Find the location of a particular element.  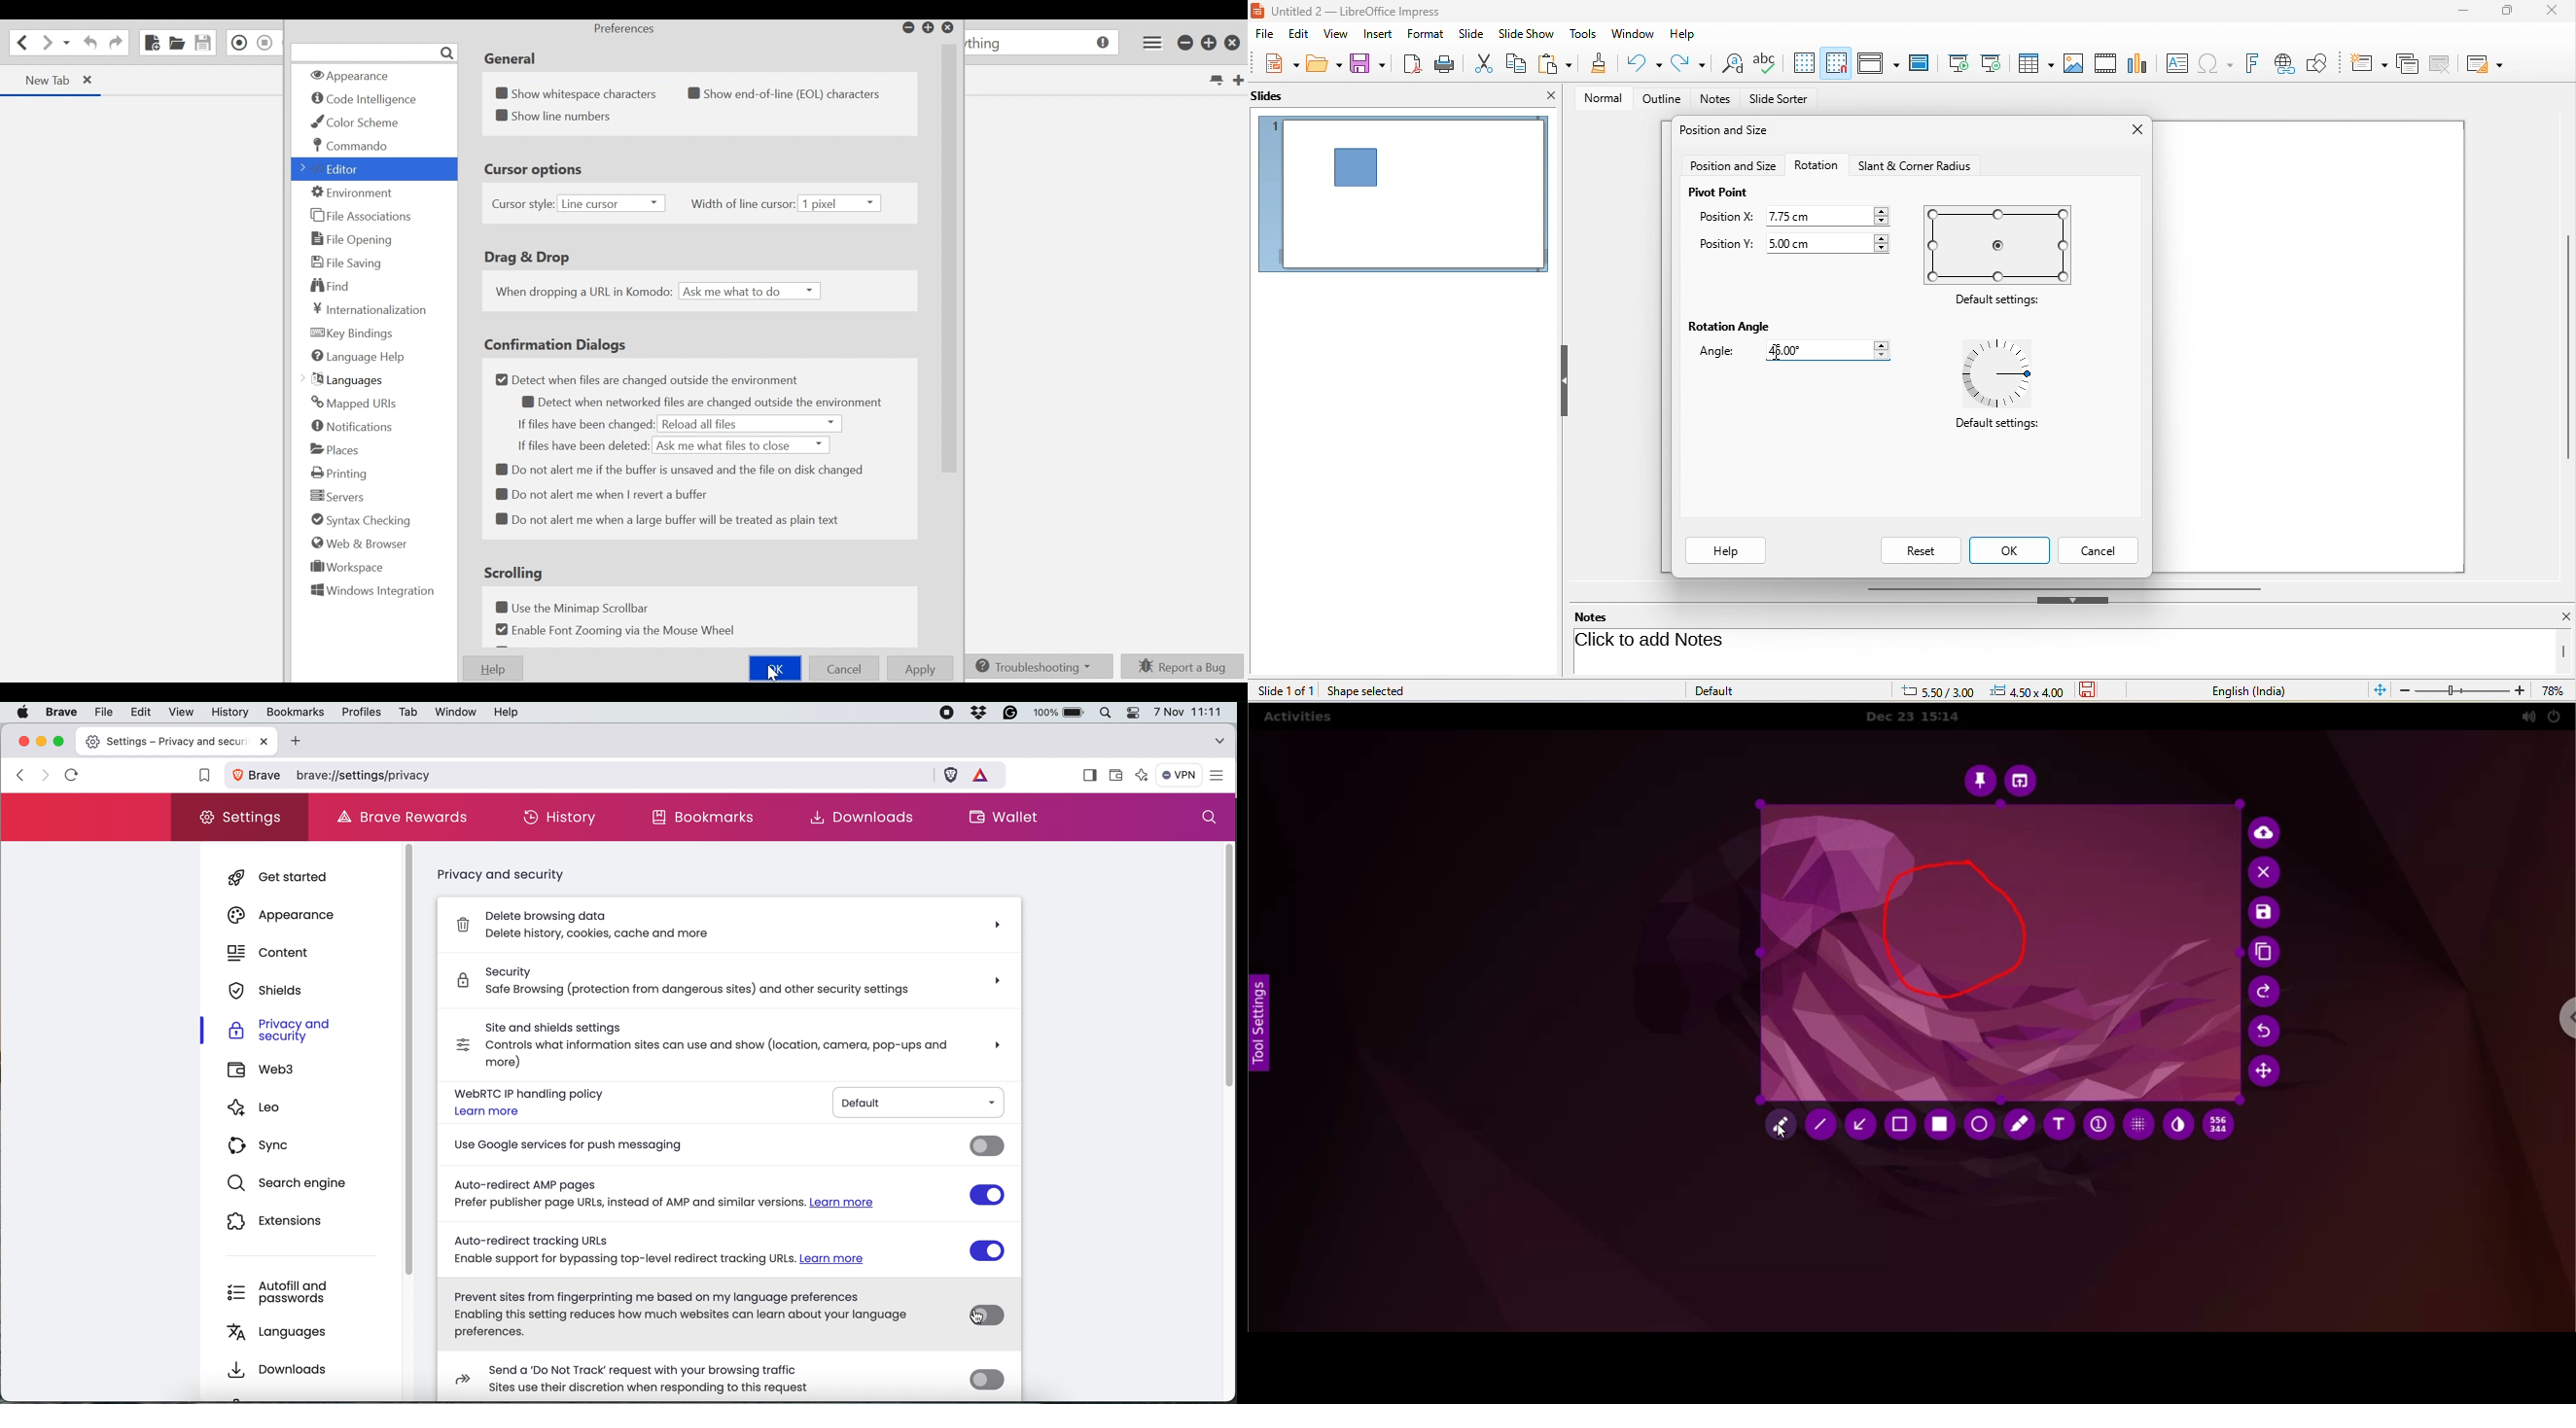

refresh is located at coordinates (73, 775).